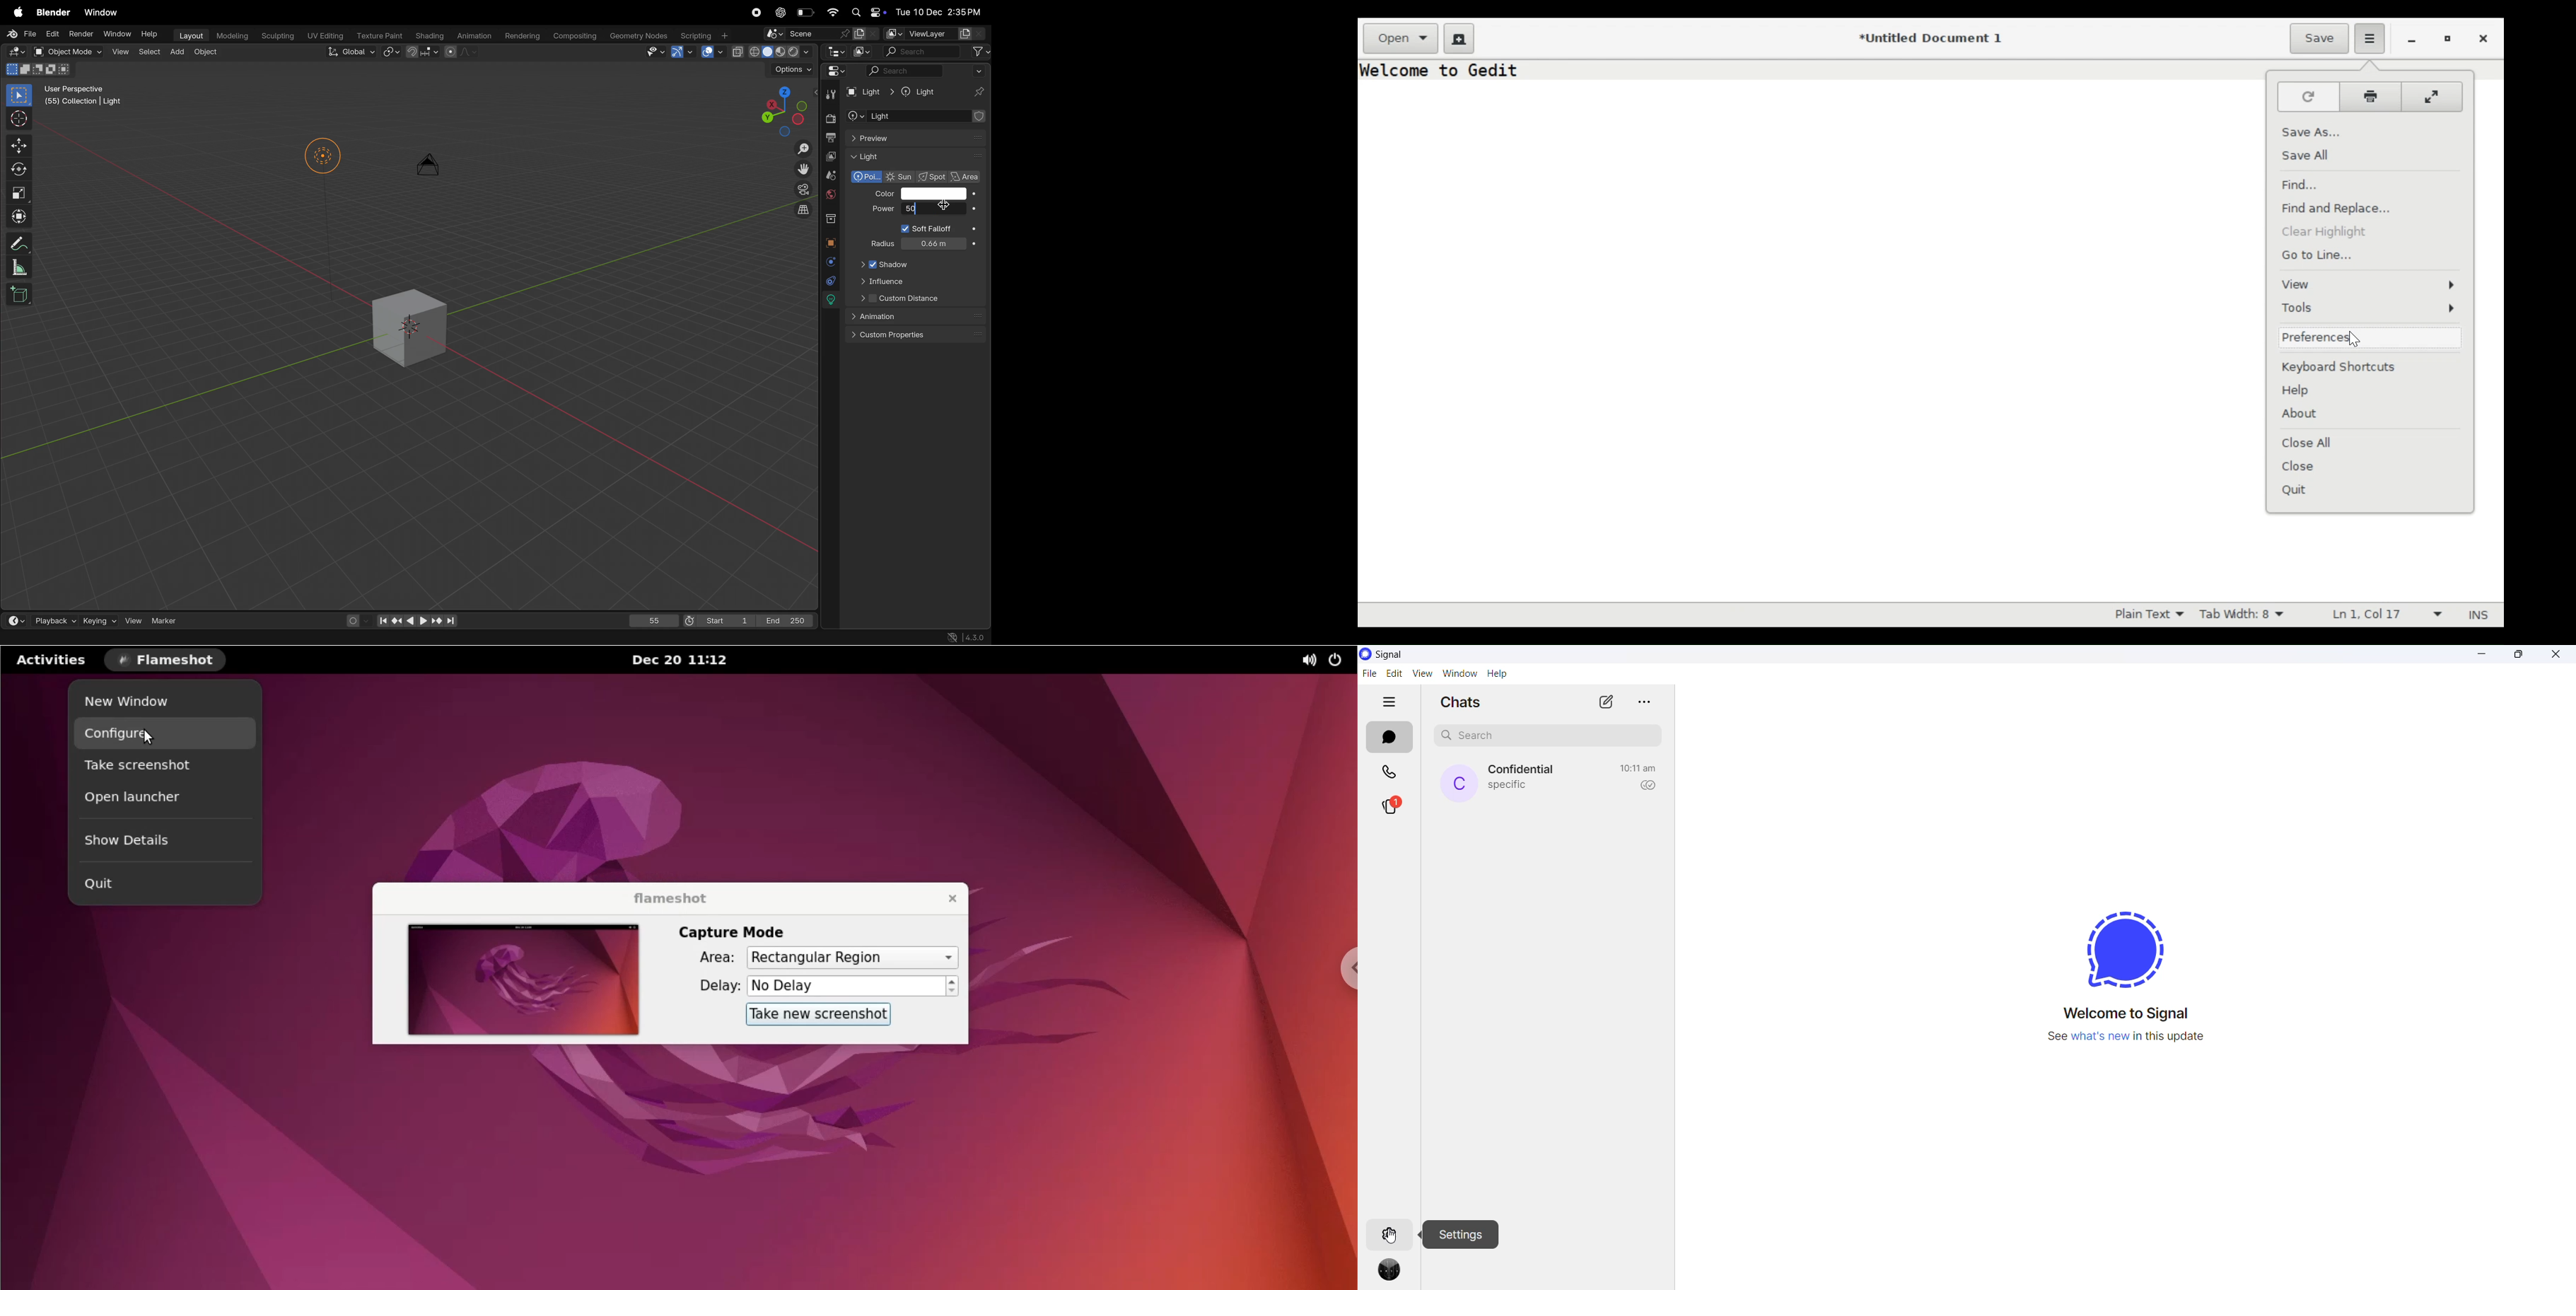 The image size is (2576, 1316). What do you see at coordinates (1638, 768) in the screenshot?
I see `timestamp` at bounding box center [1638, 768].